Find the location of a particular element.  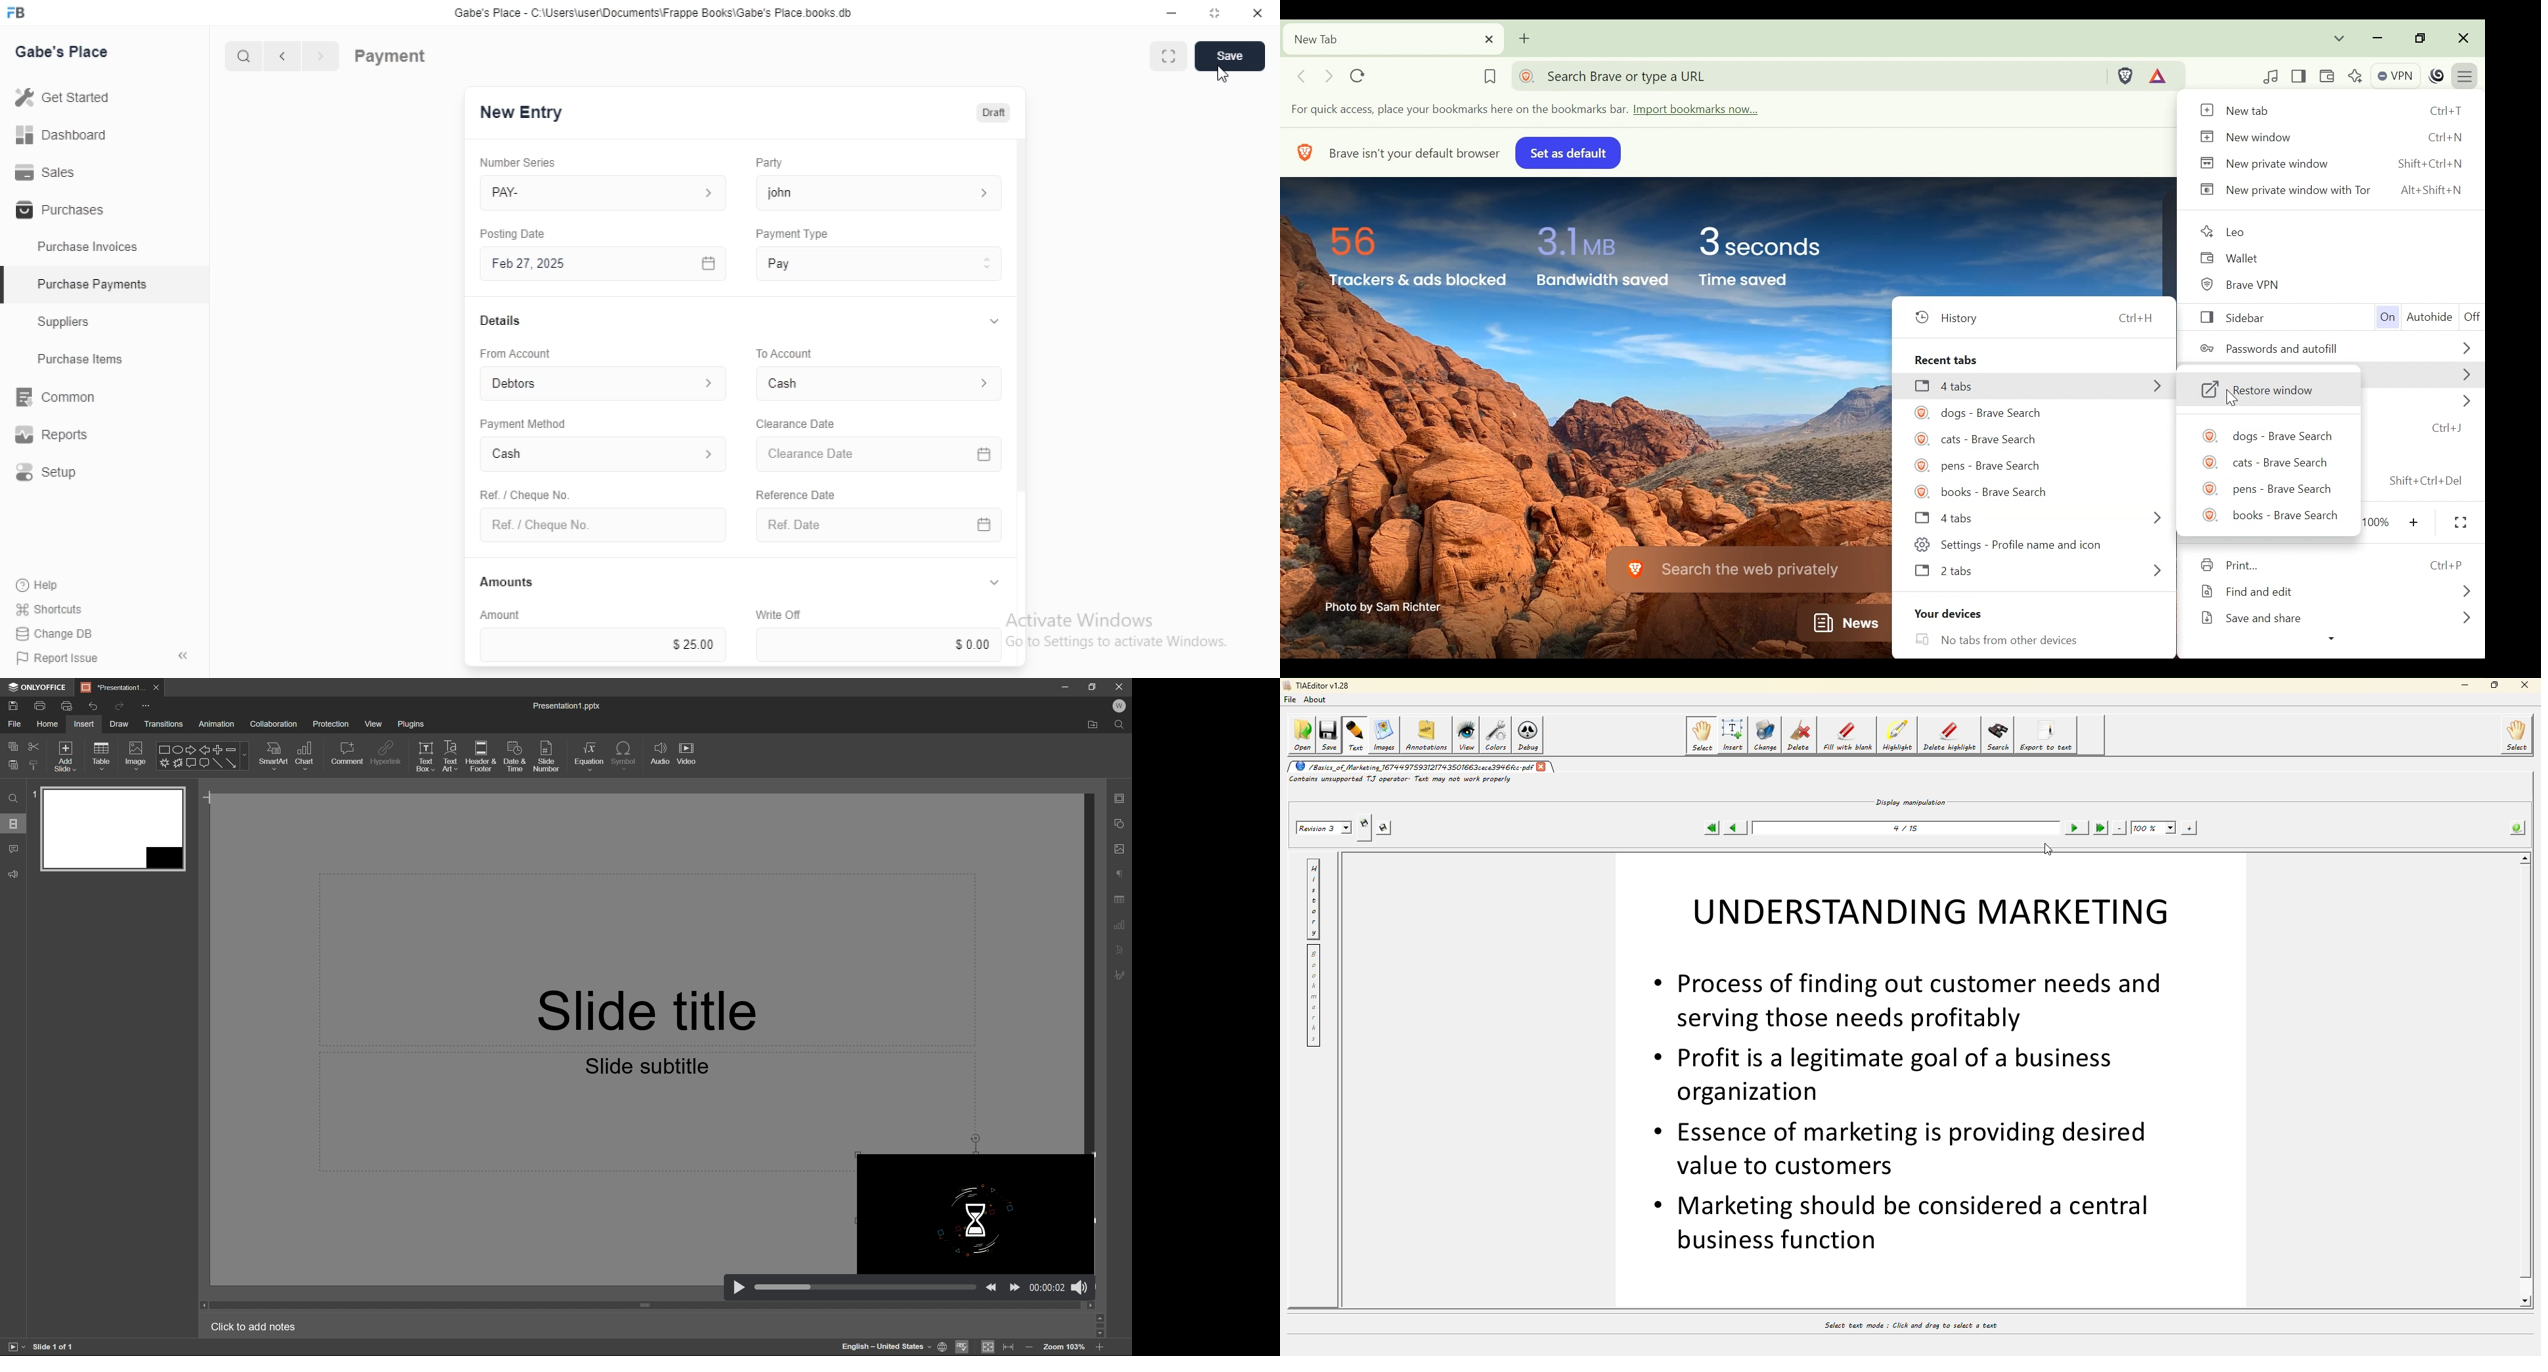

draw is located at coordinates (120, 723).